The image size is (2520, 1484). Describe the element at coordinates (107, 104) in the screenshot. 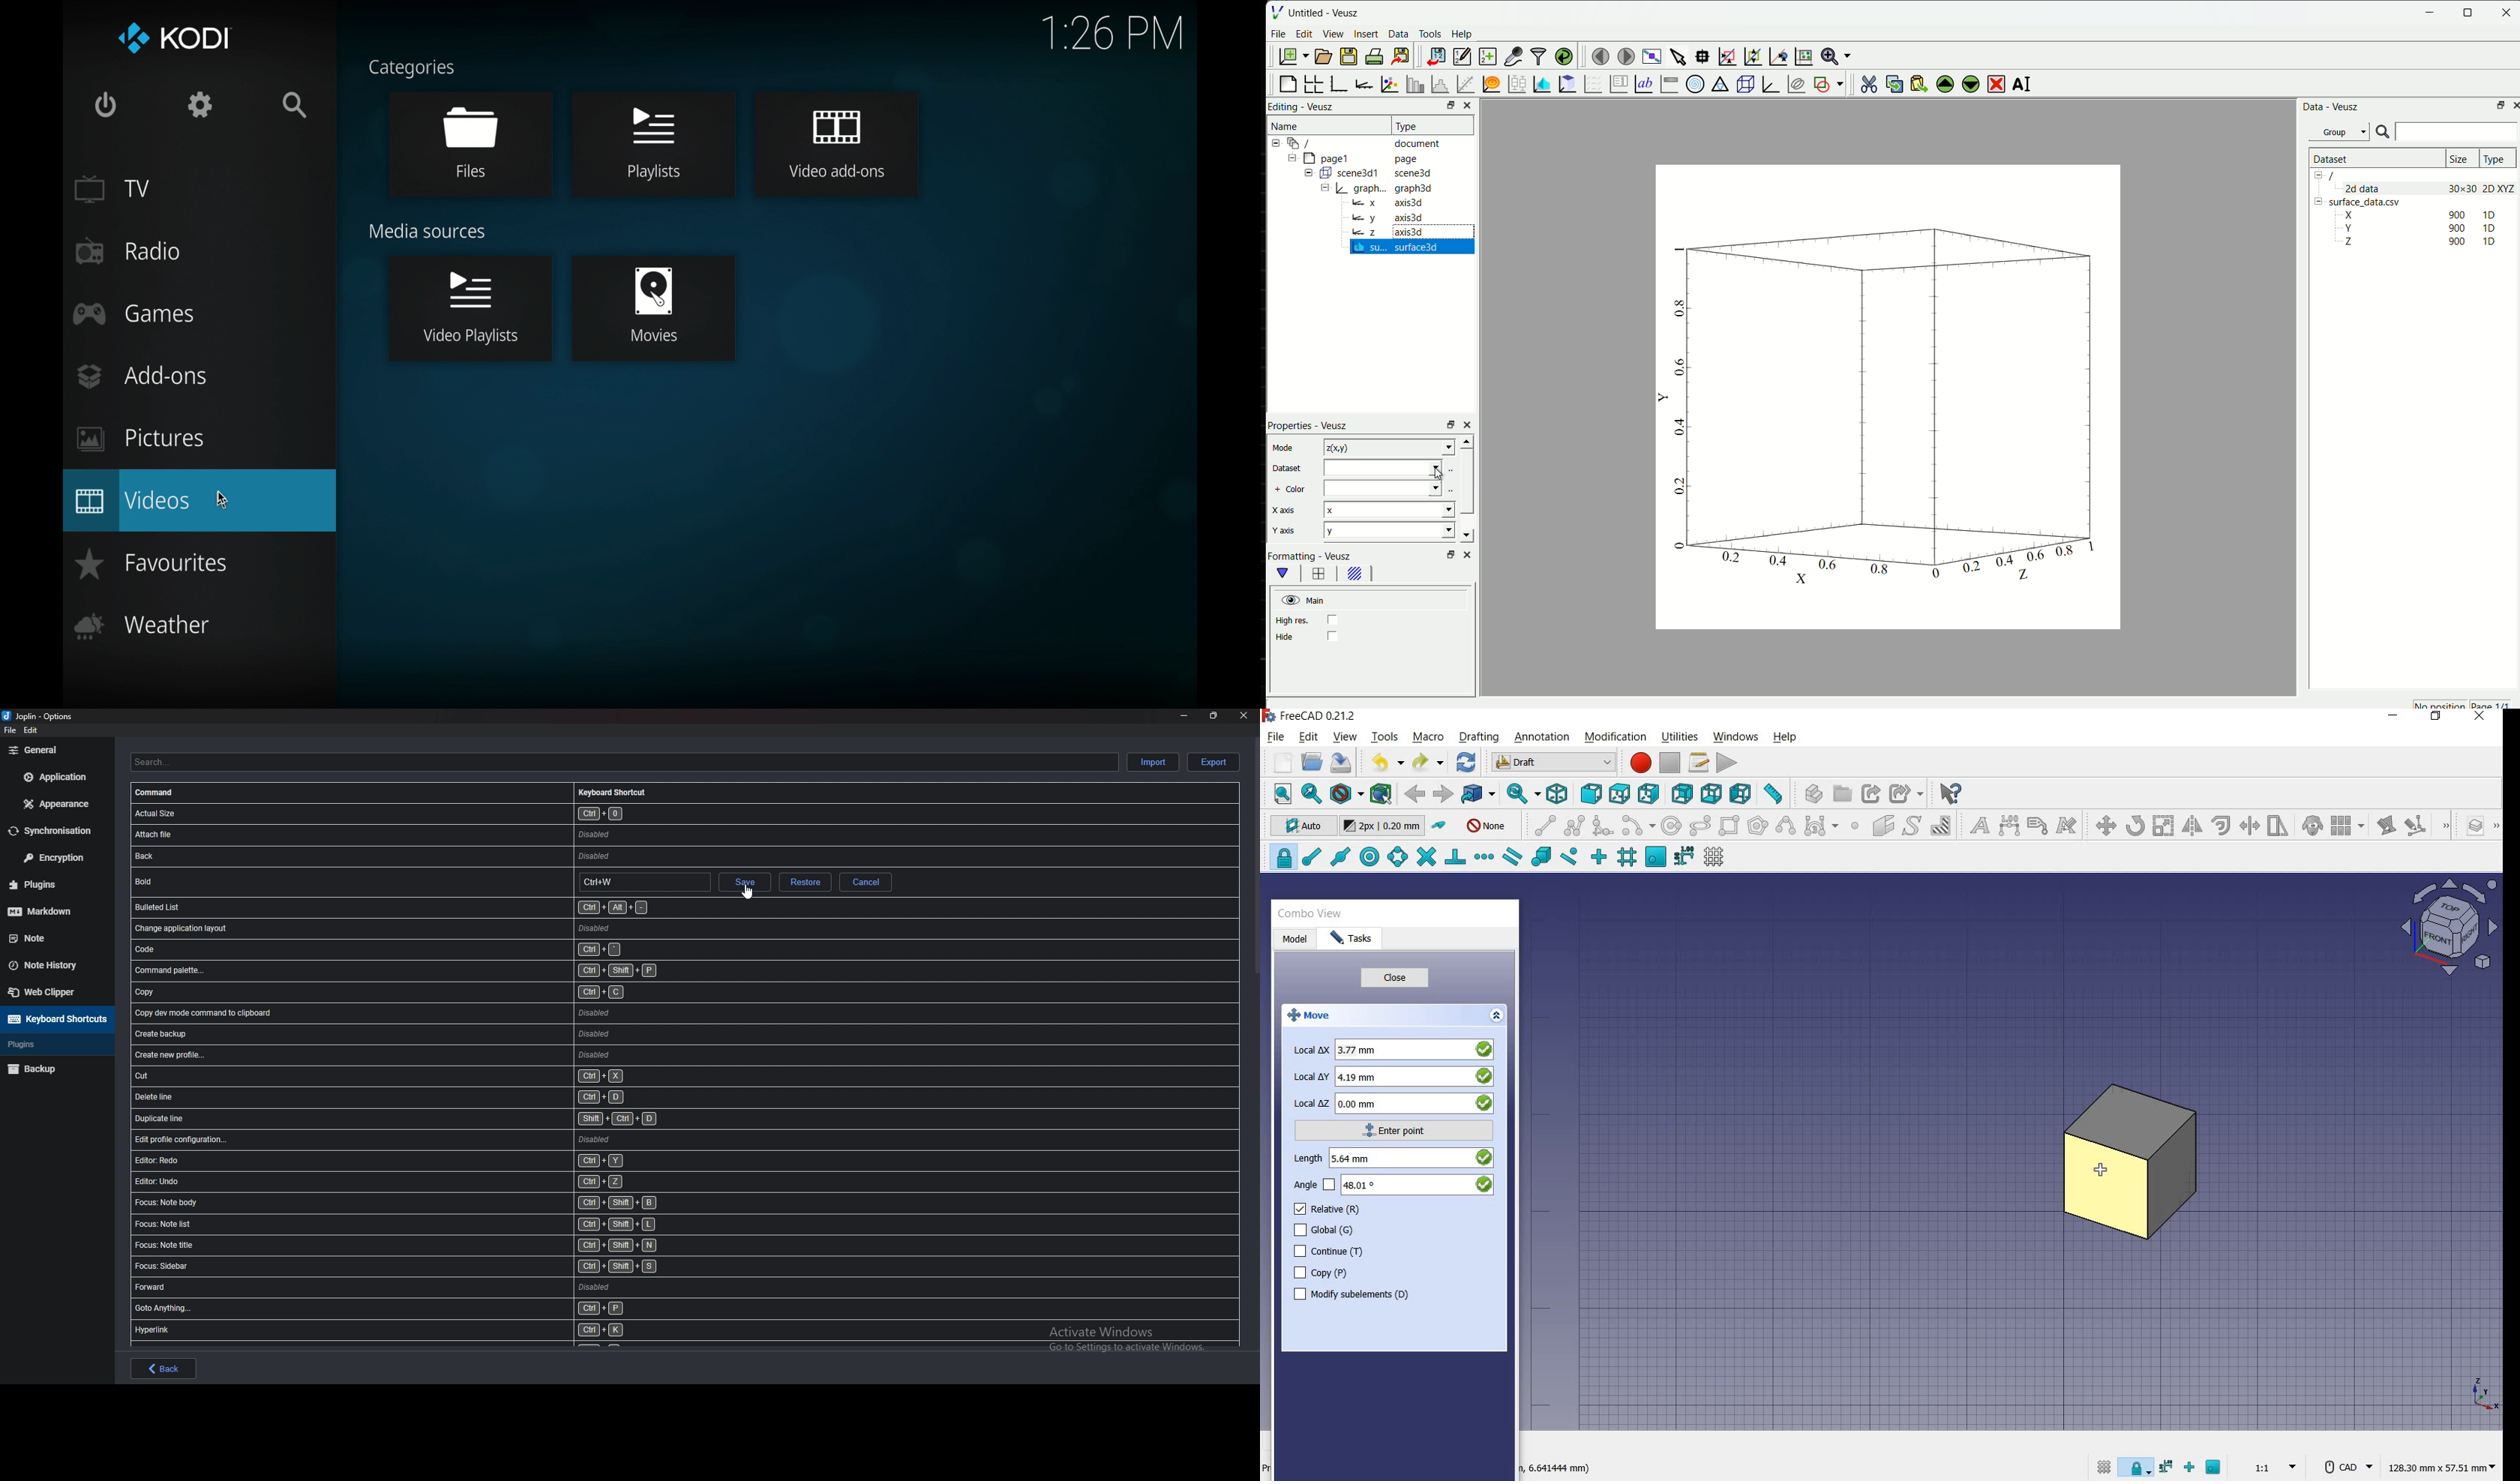

I see `quit kodi` at that location.